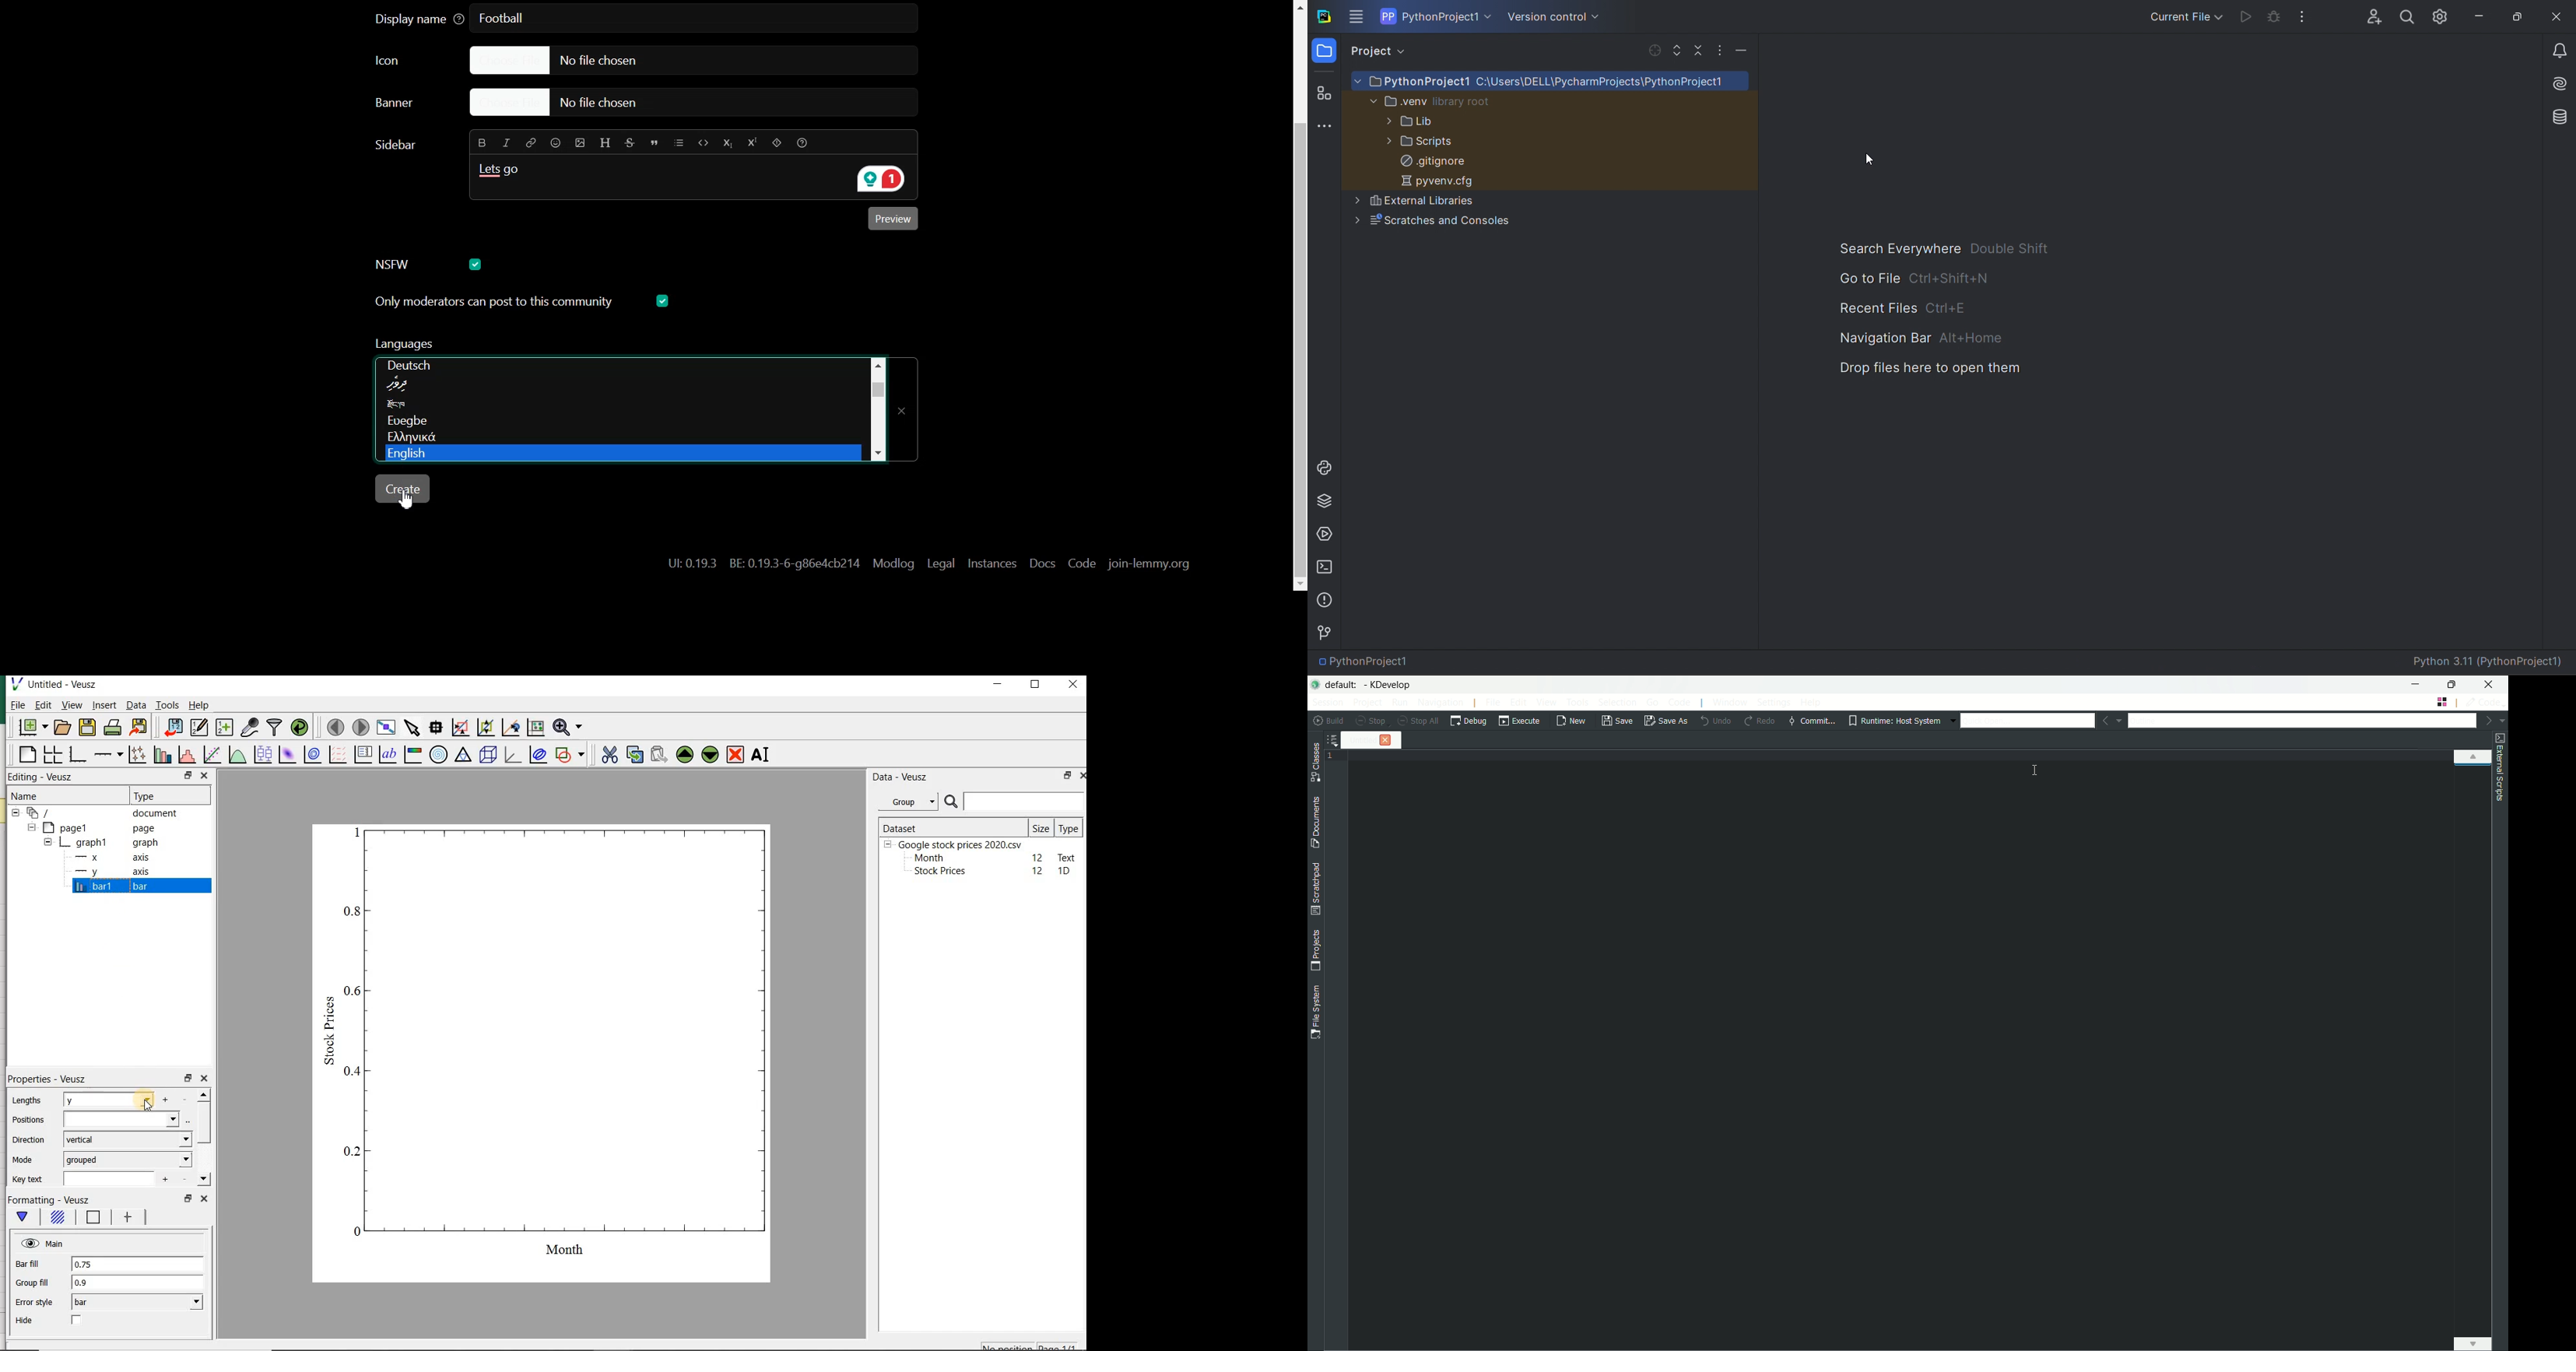 This screenshot has height=1372, width=2576. What do you see at coordinates (435, 728) in the screenshot?
I see `read data points on the graph` at bounding box center [435, 728].